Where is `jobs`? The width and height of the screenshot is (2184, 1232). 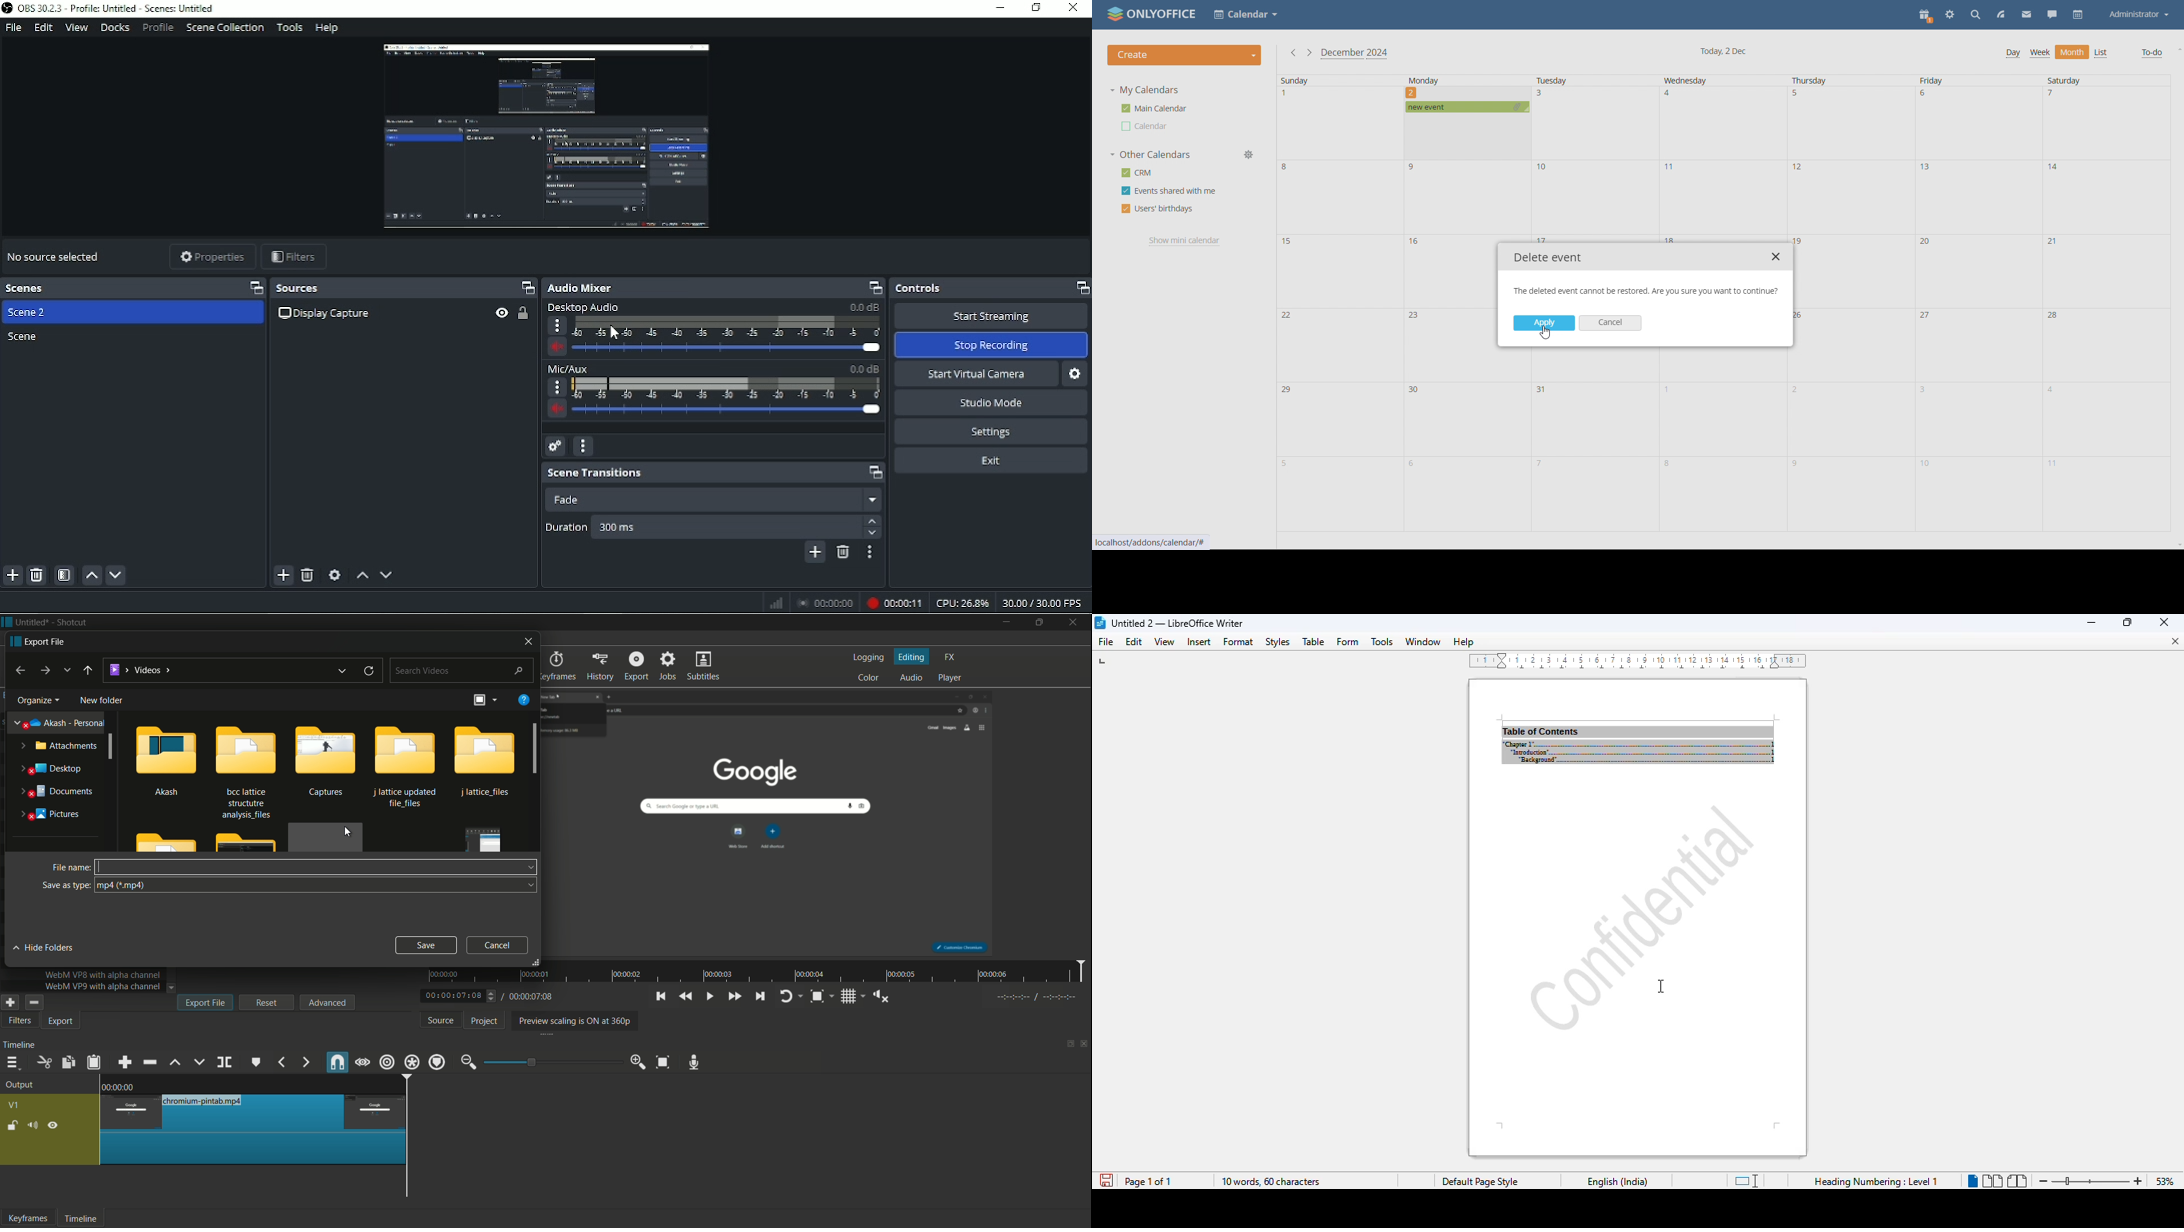
jobs is located at coordinates (667, 666).